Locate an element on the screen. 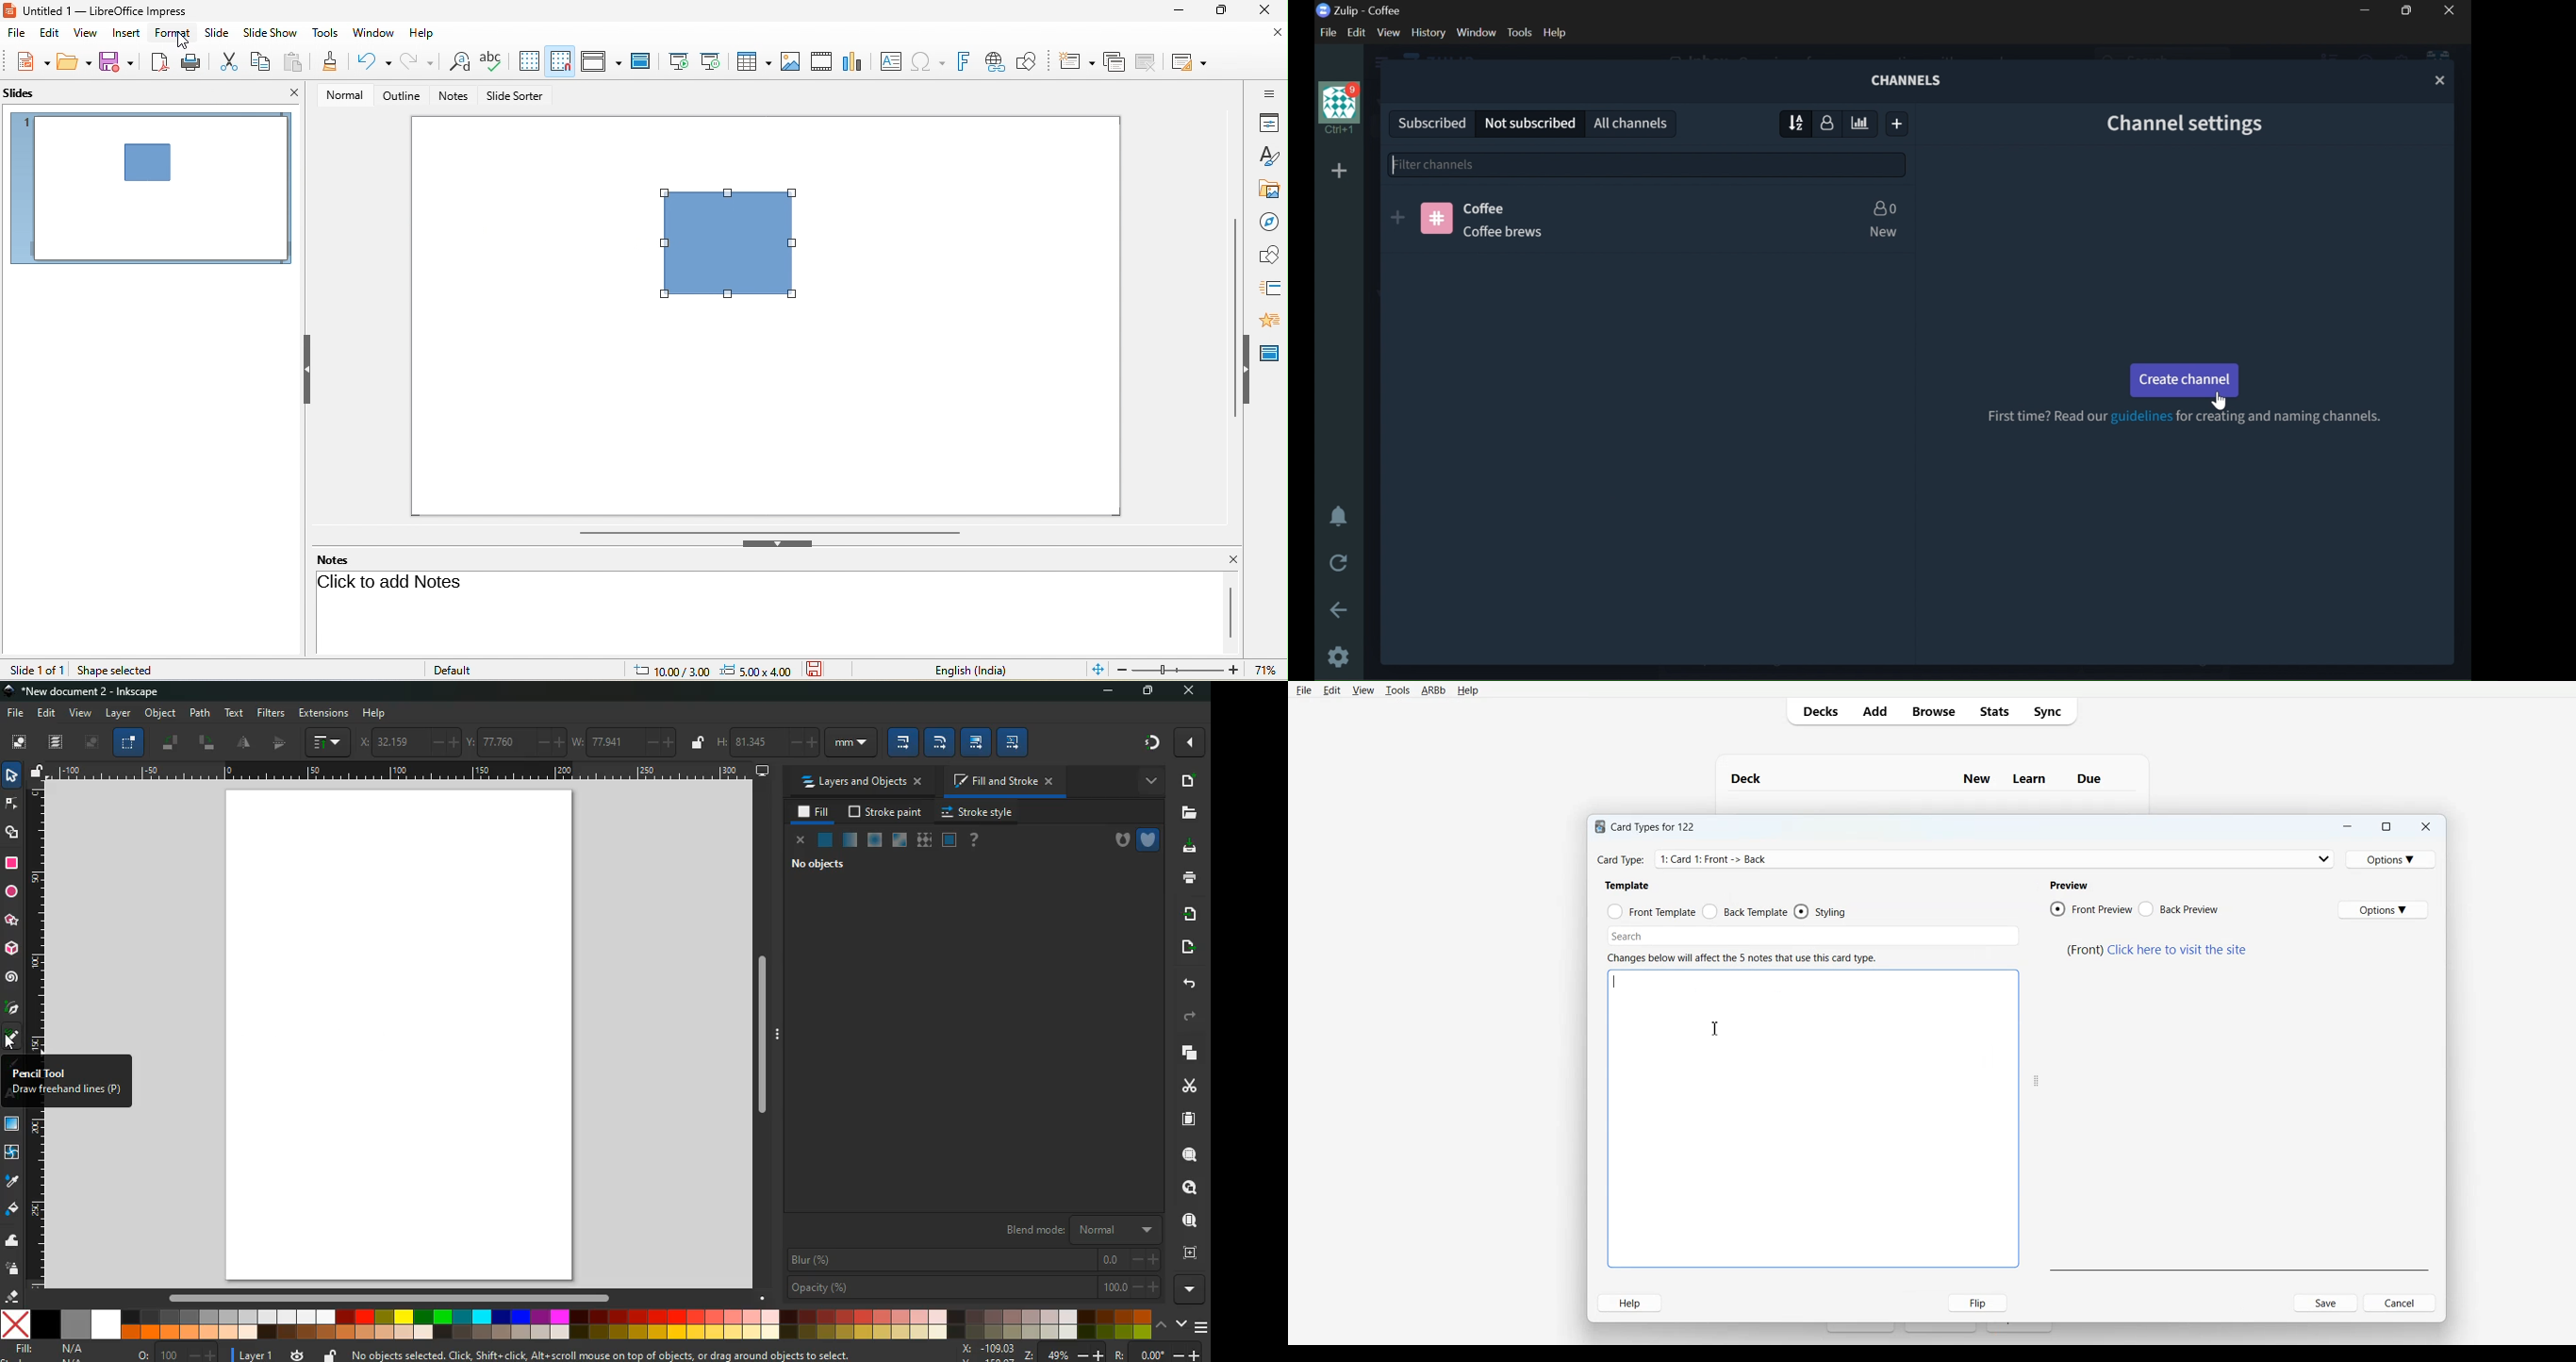 This screenshot has height=1372, width=2576. cut is located at coordinates (226, 61).